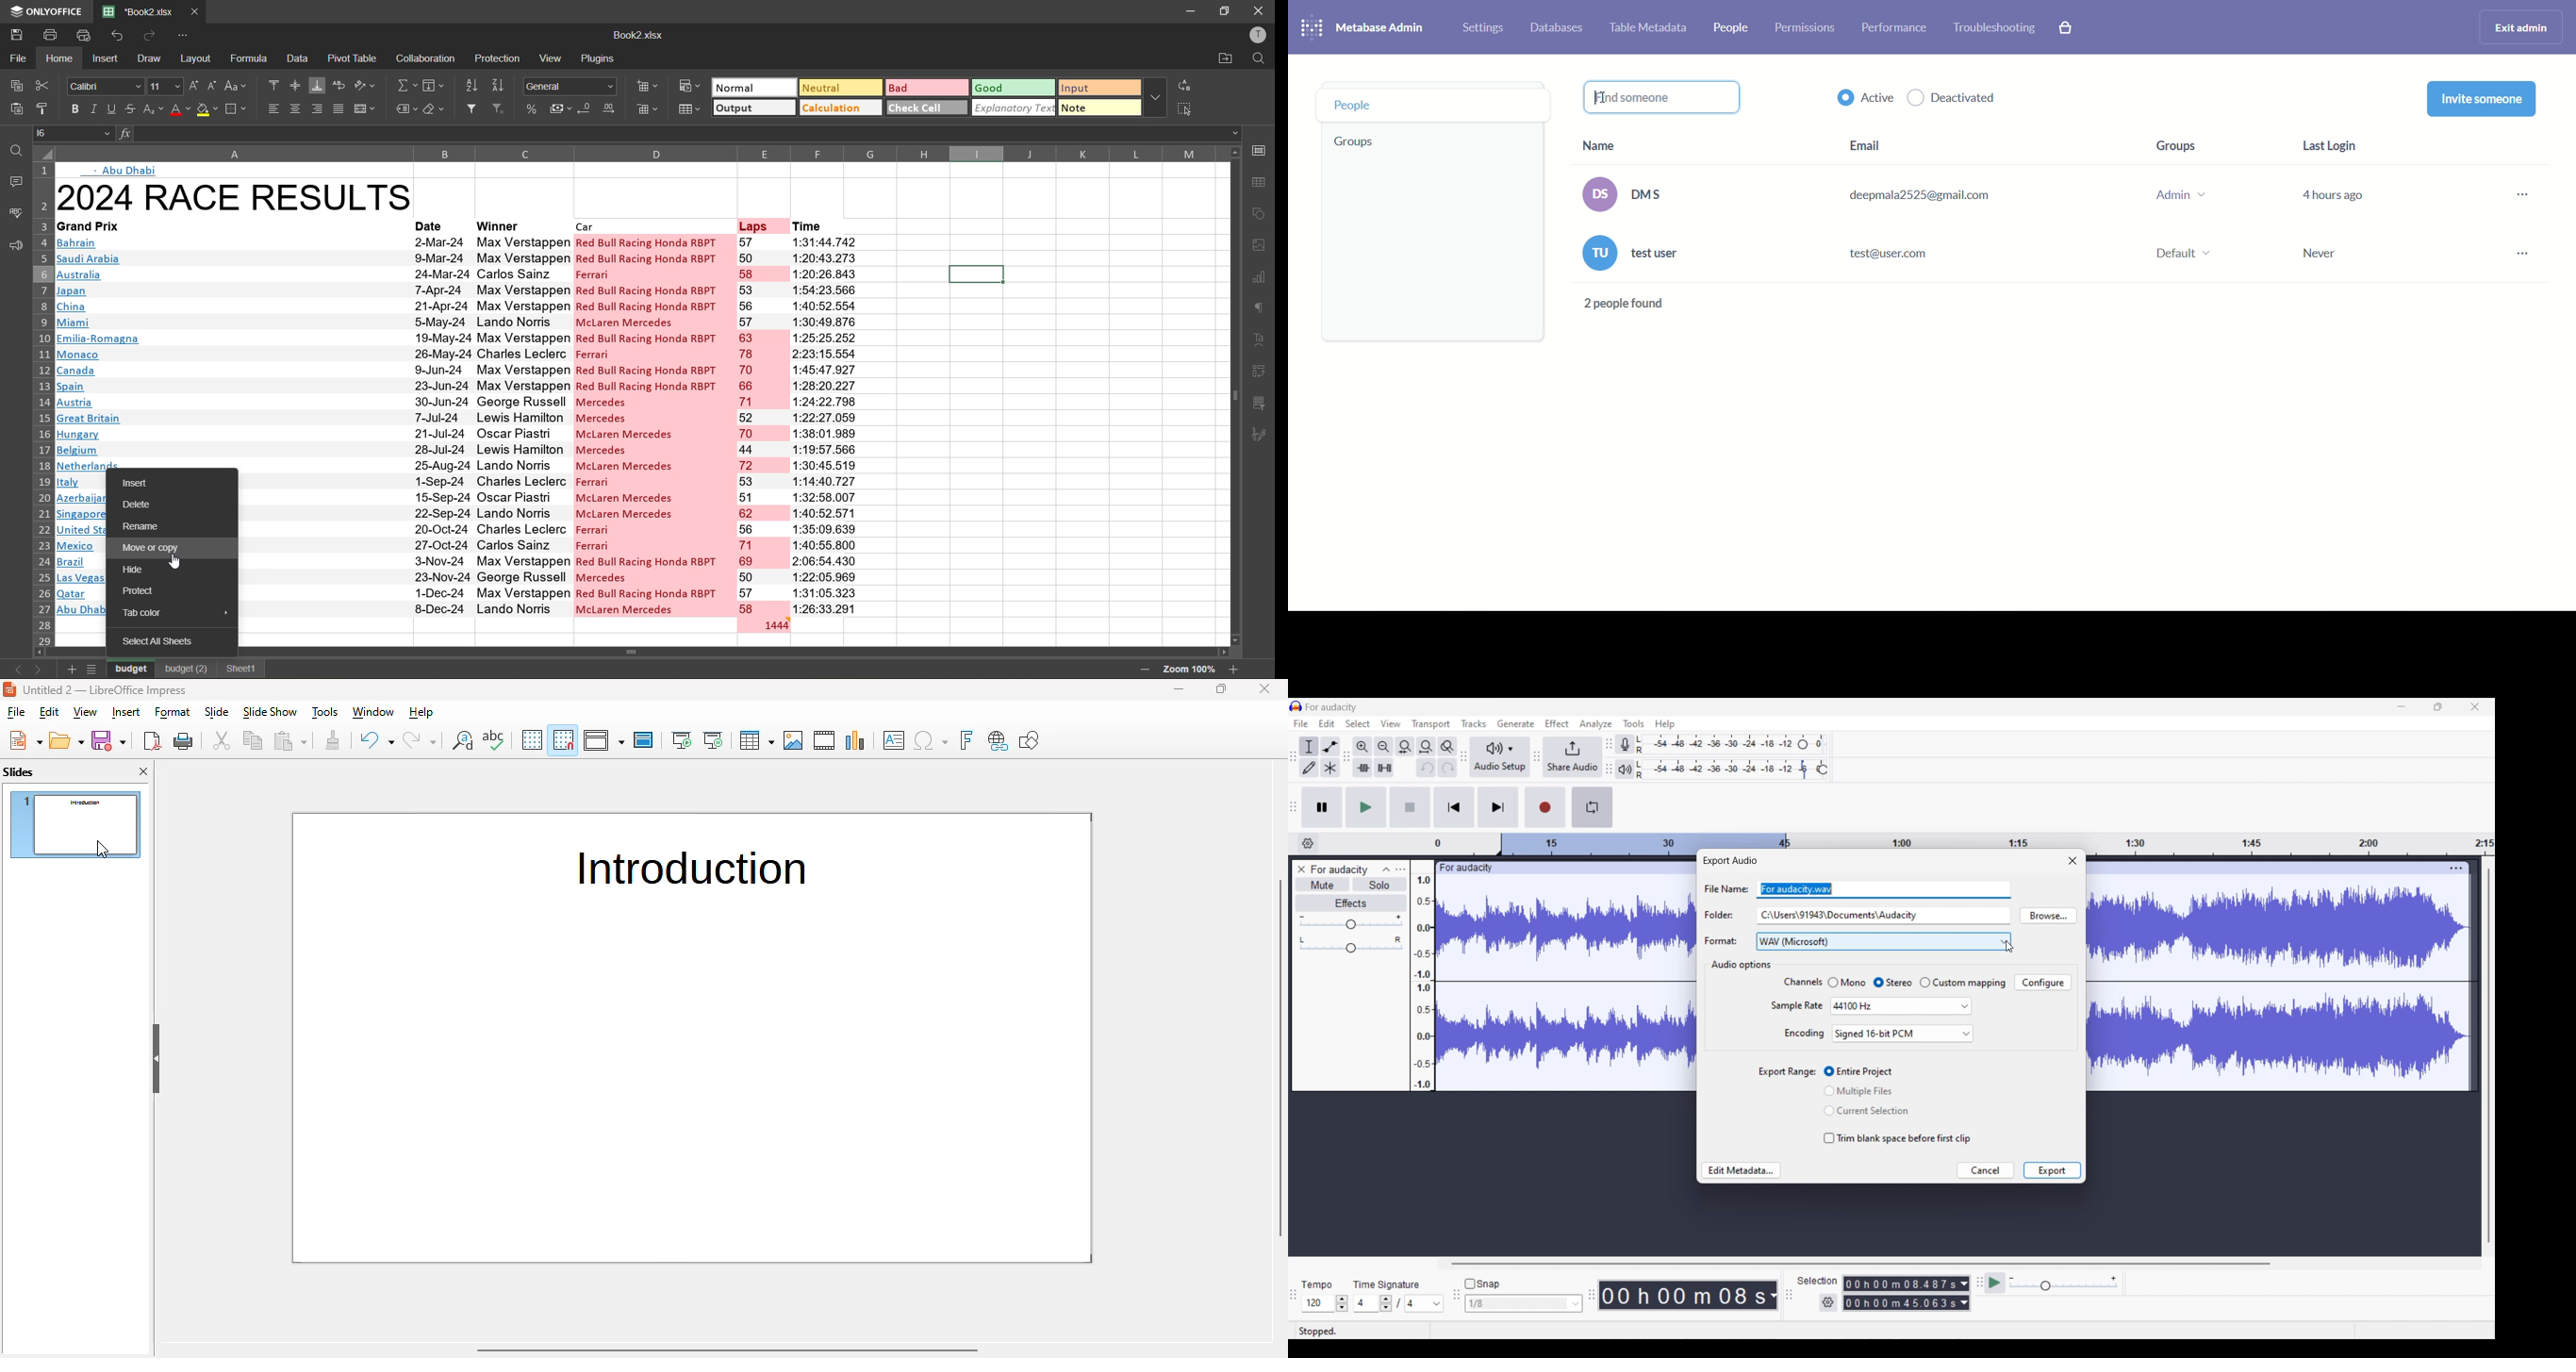  Describe the element at coordinates (270, 712) in the screenshot. I see `slide show` at that location.